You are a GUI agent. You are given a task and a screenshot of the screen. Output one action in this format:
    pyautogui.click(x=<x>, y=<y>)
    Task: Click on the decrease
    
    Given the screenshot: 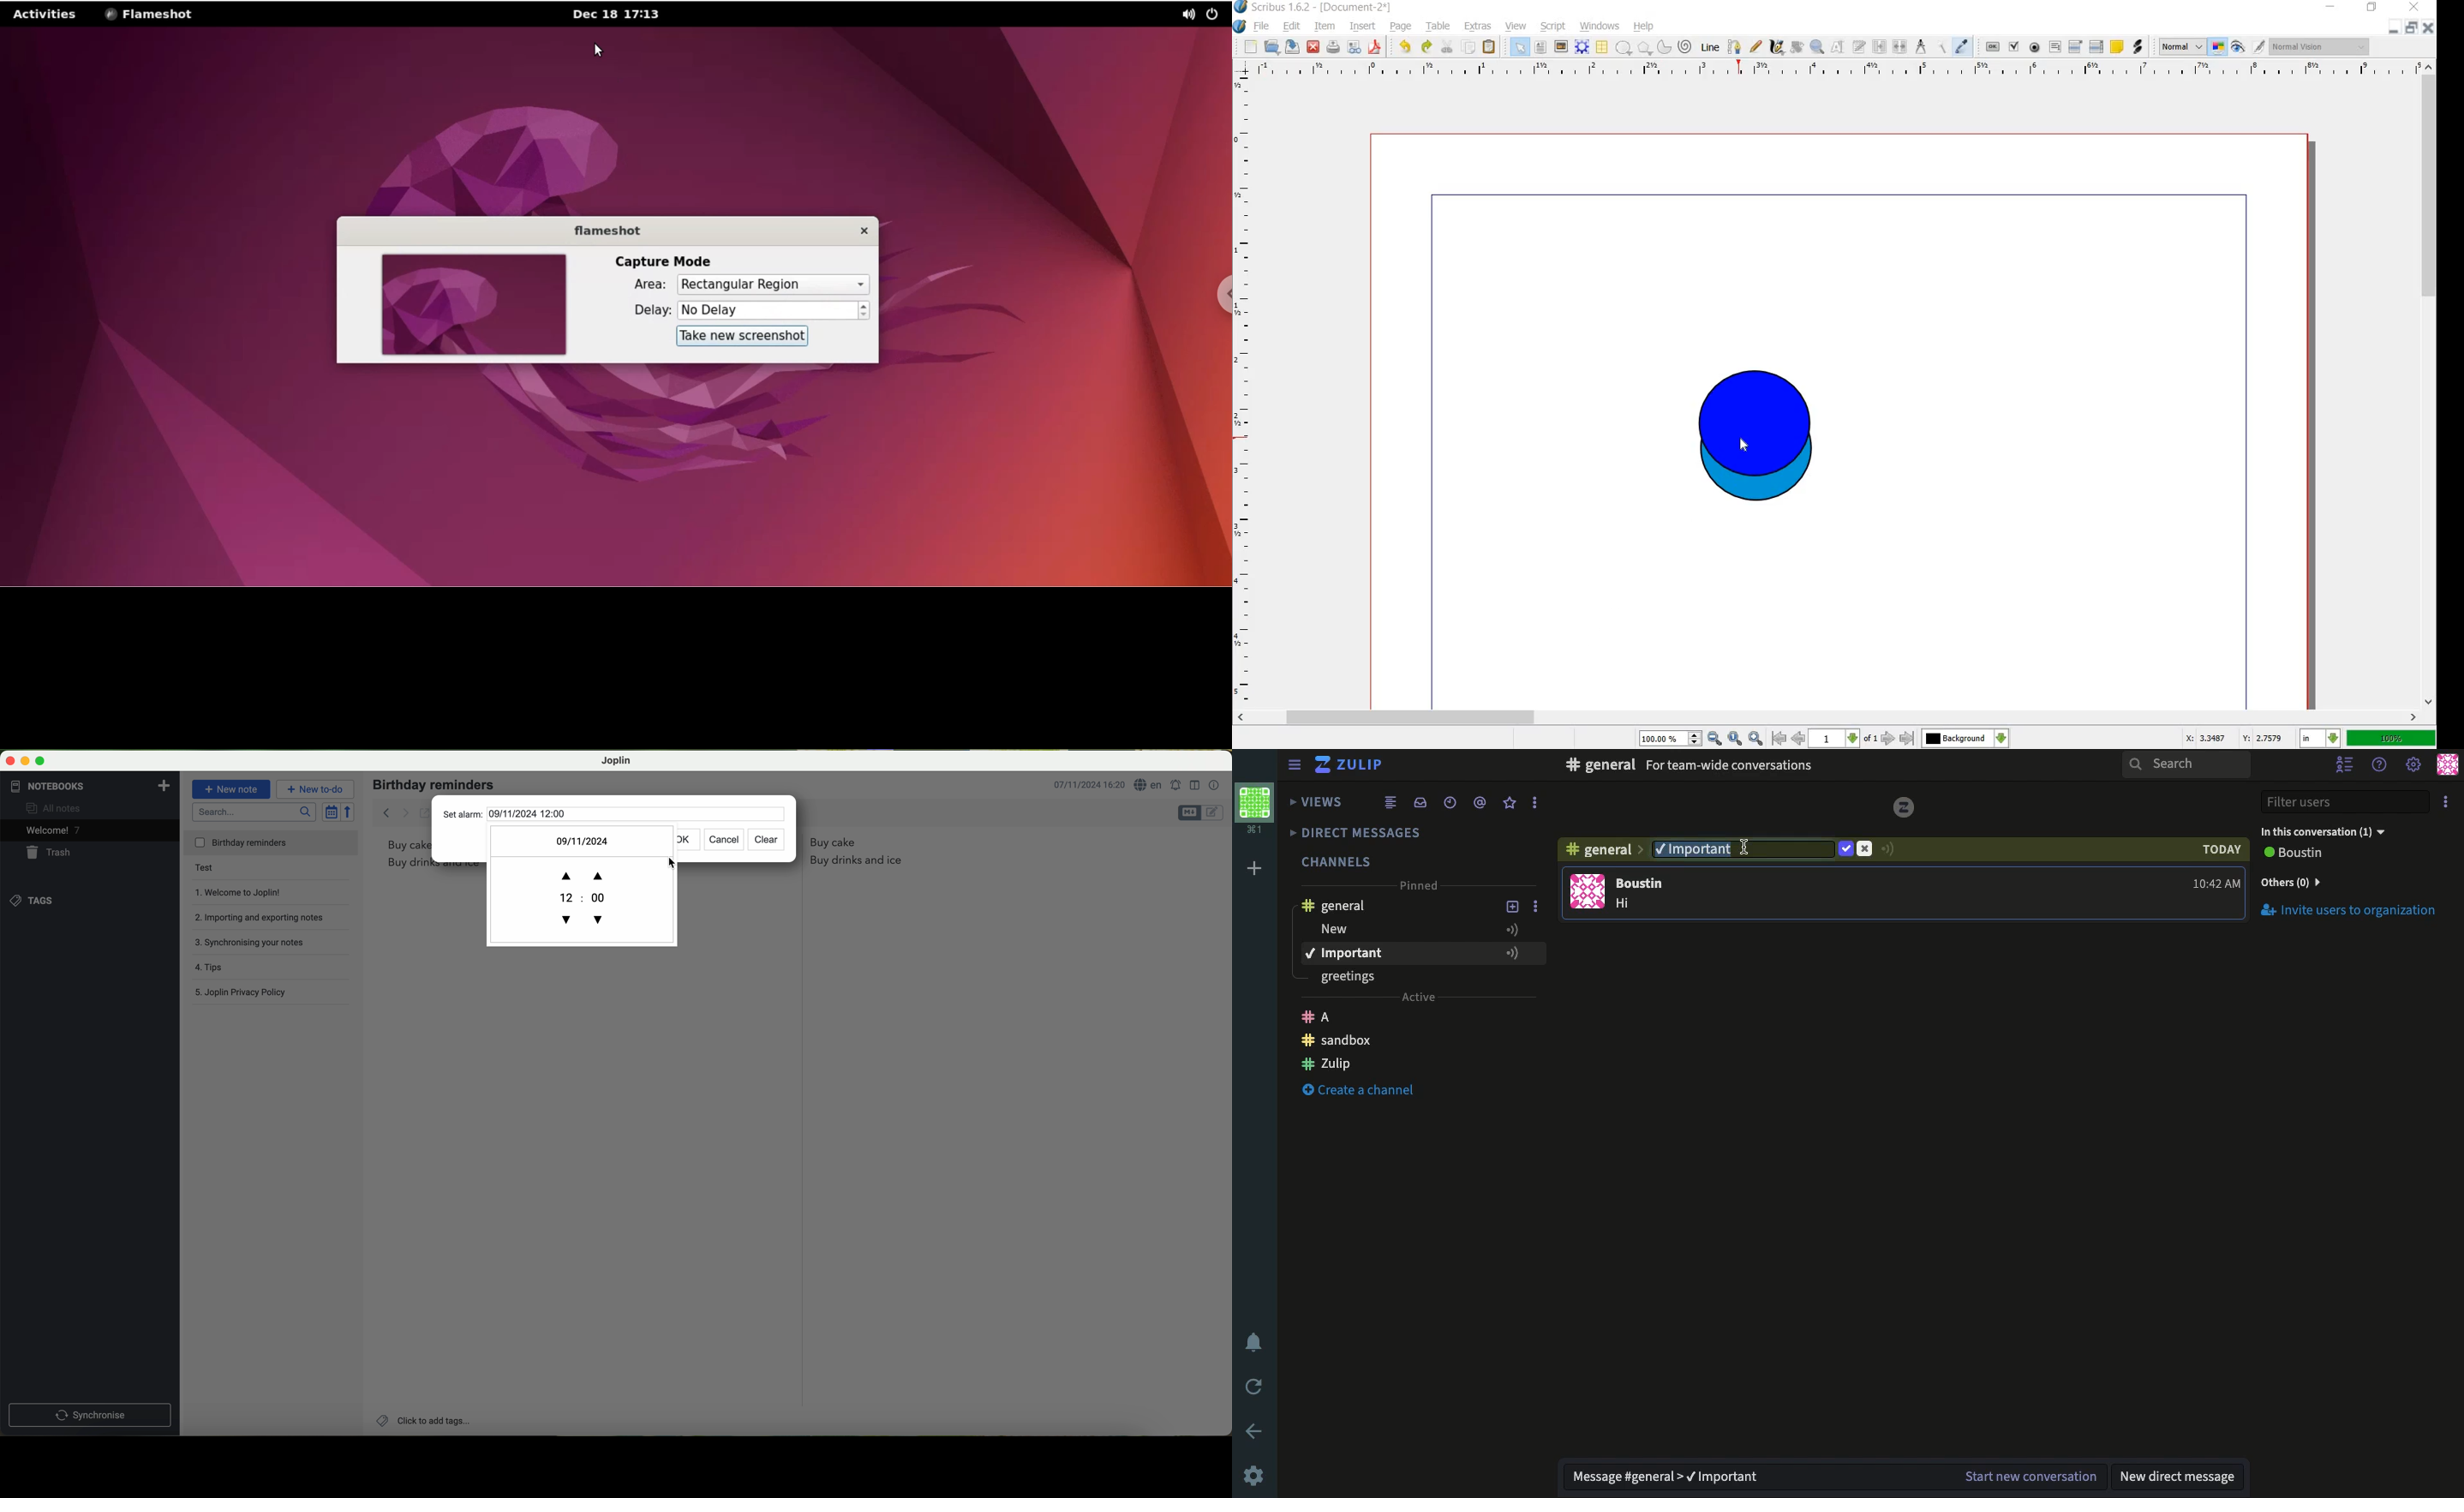 What is the action you would take?
    pyautogui.click(x=586, y=918)
    